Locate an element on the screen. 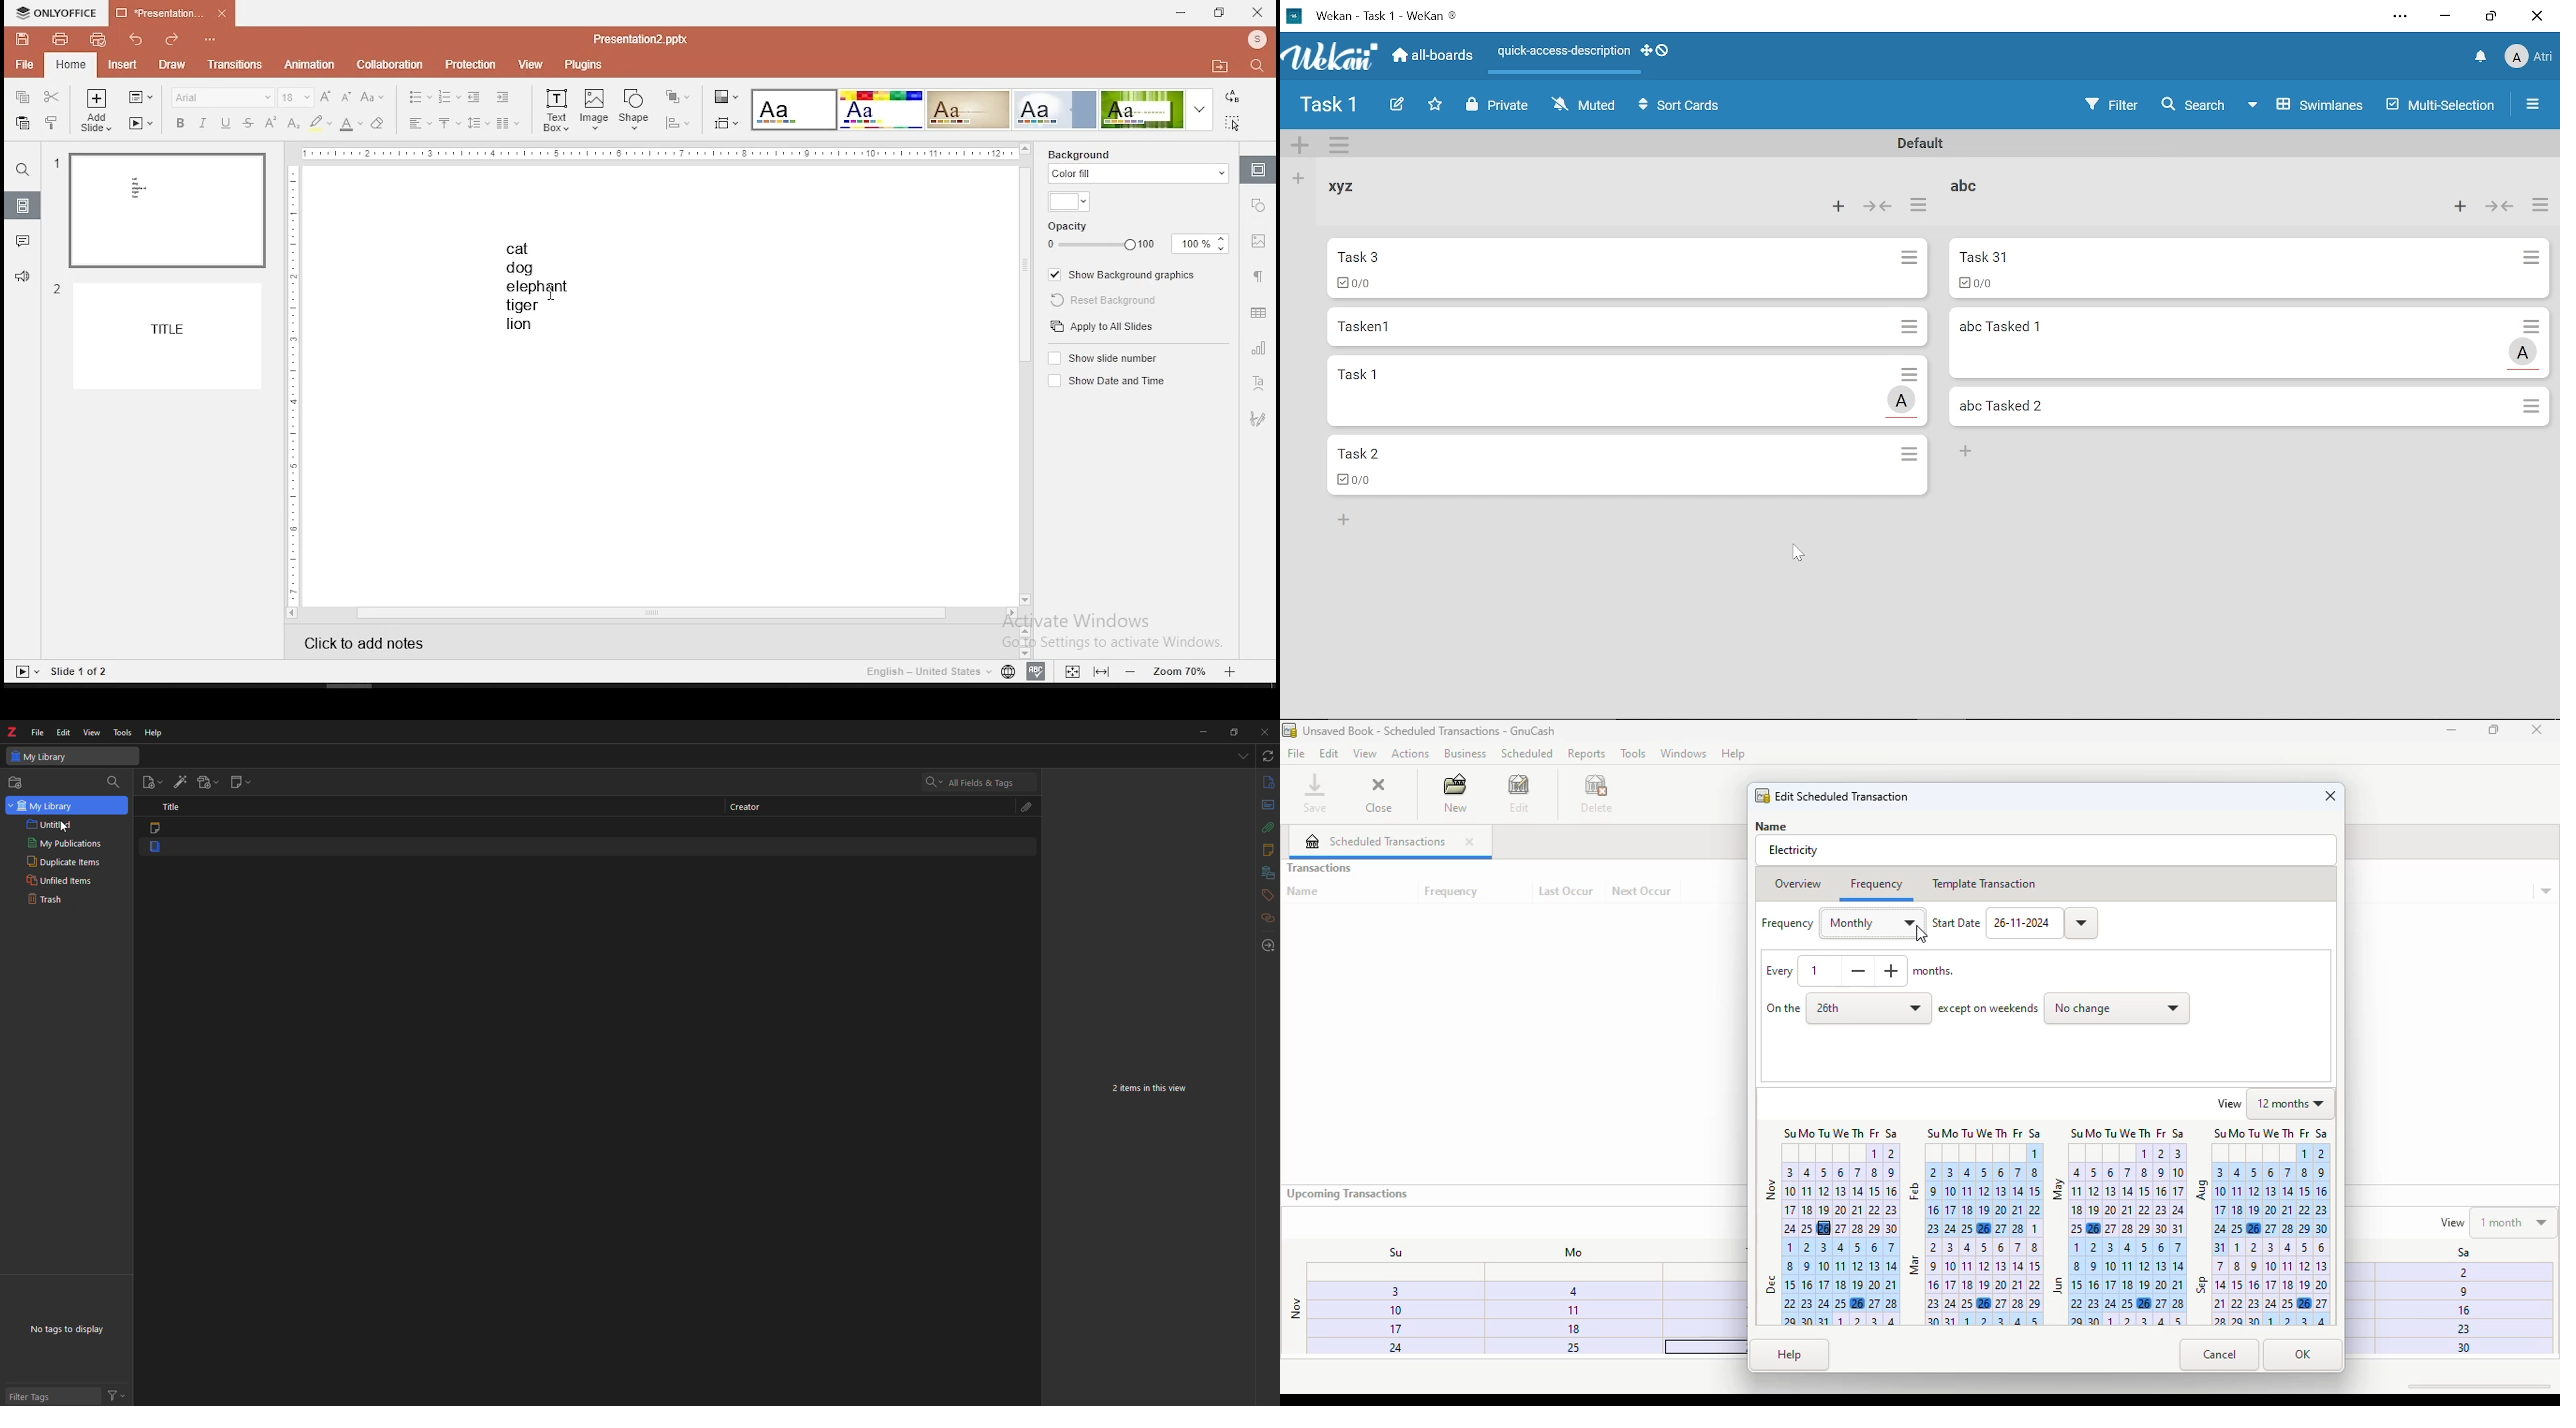  shape is located at coordinates (635, 110).